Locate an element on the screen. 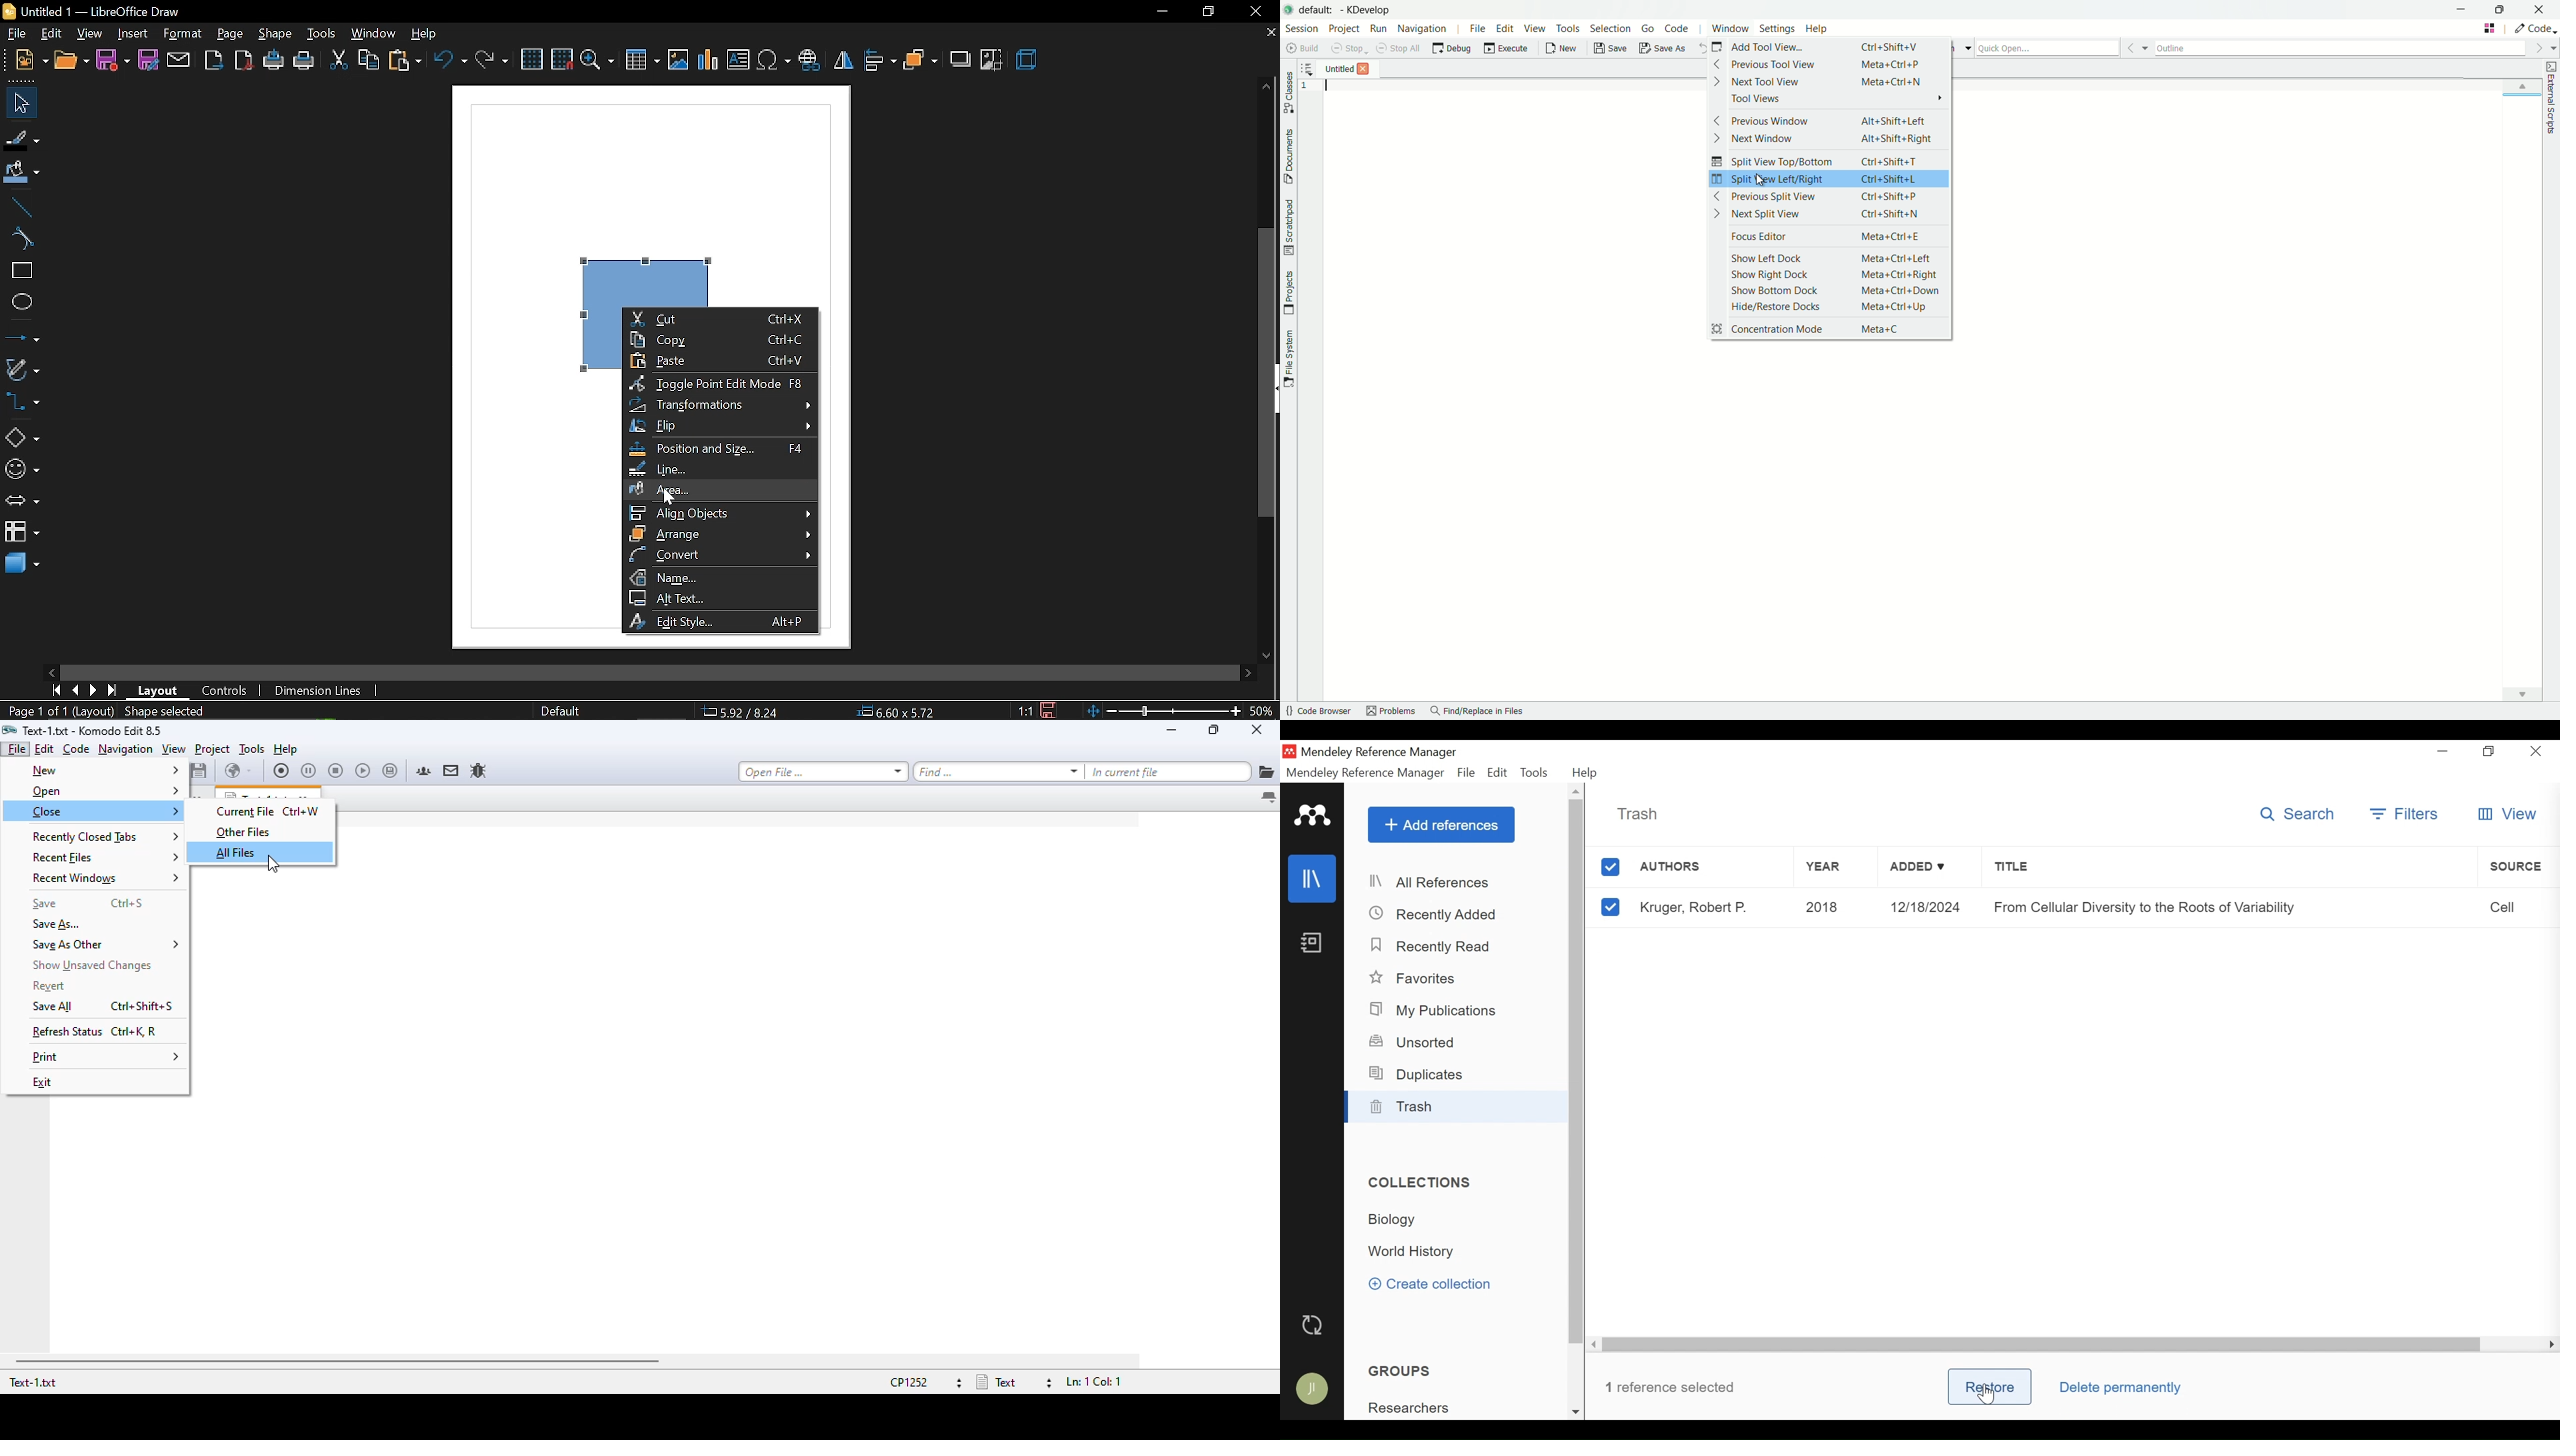 The width and height of the screenshot is (2576, 1456). shape is located at coordinates (276, 34).